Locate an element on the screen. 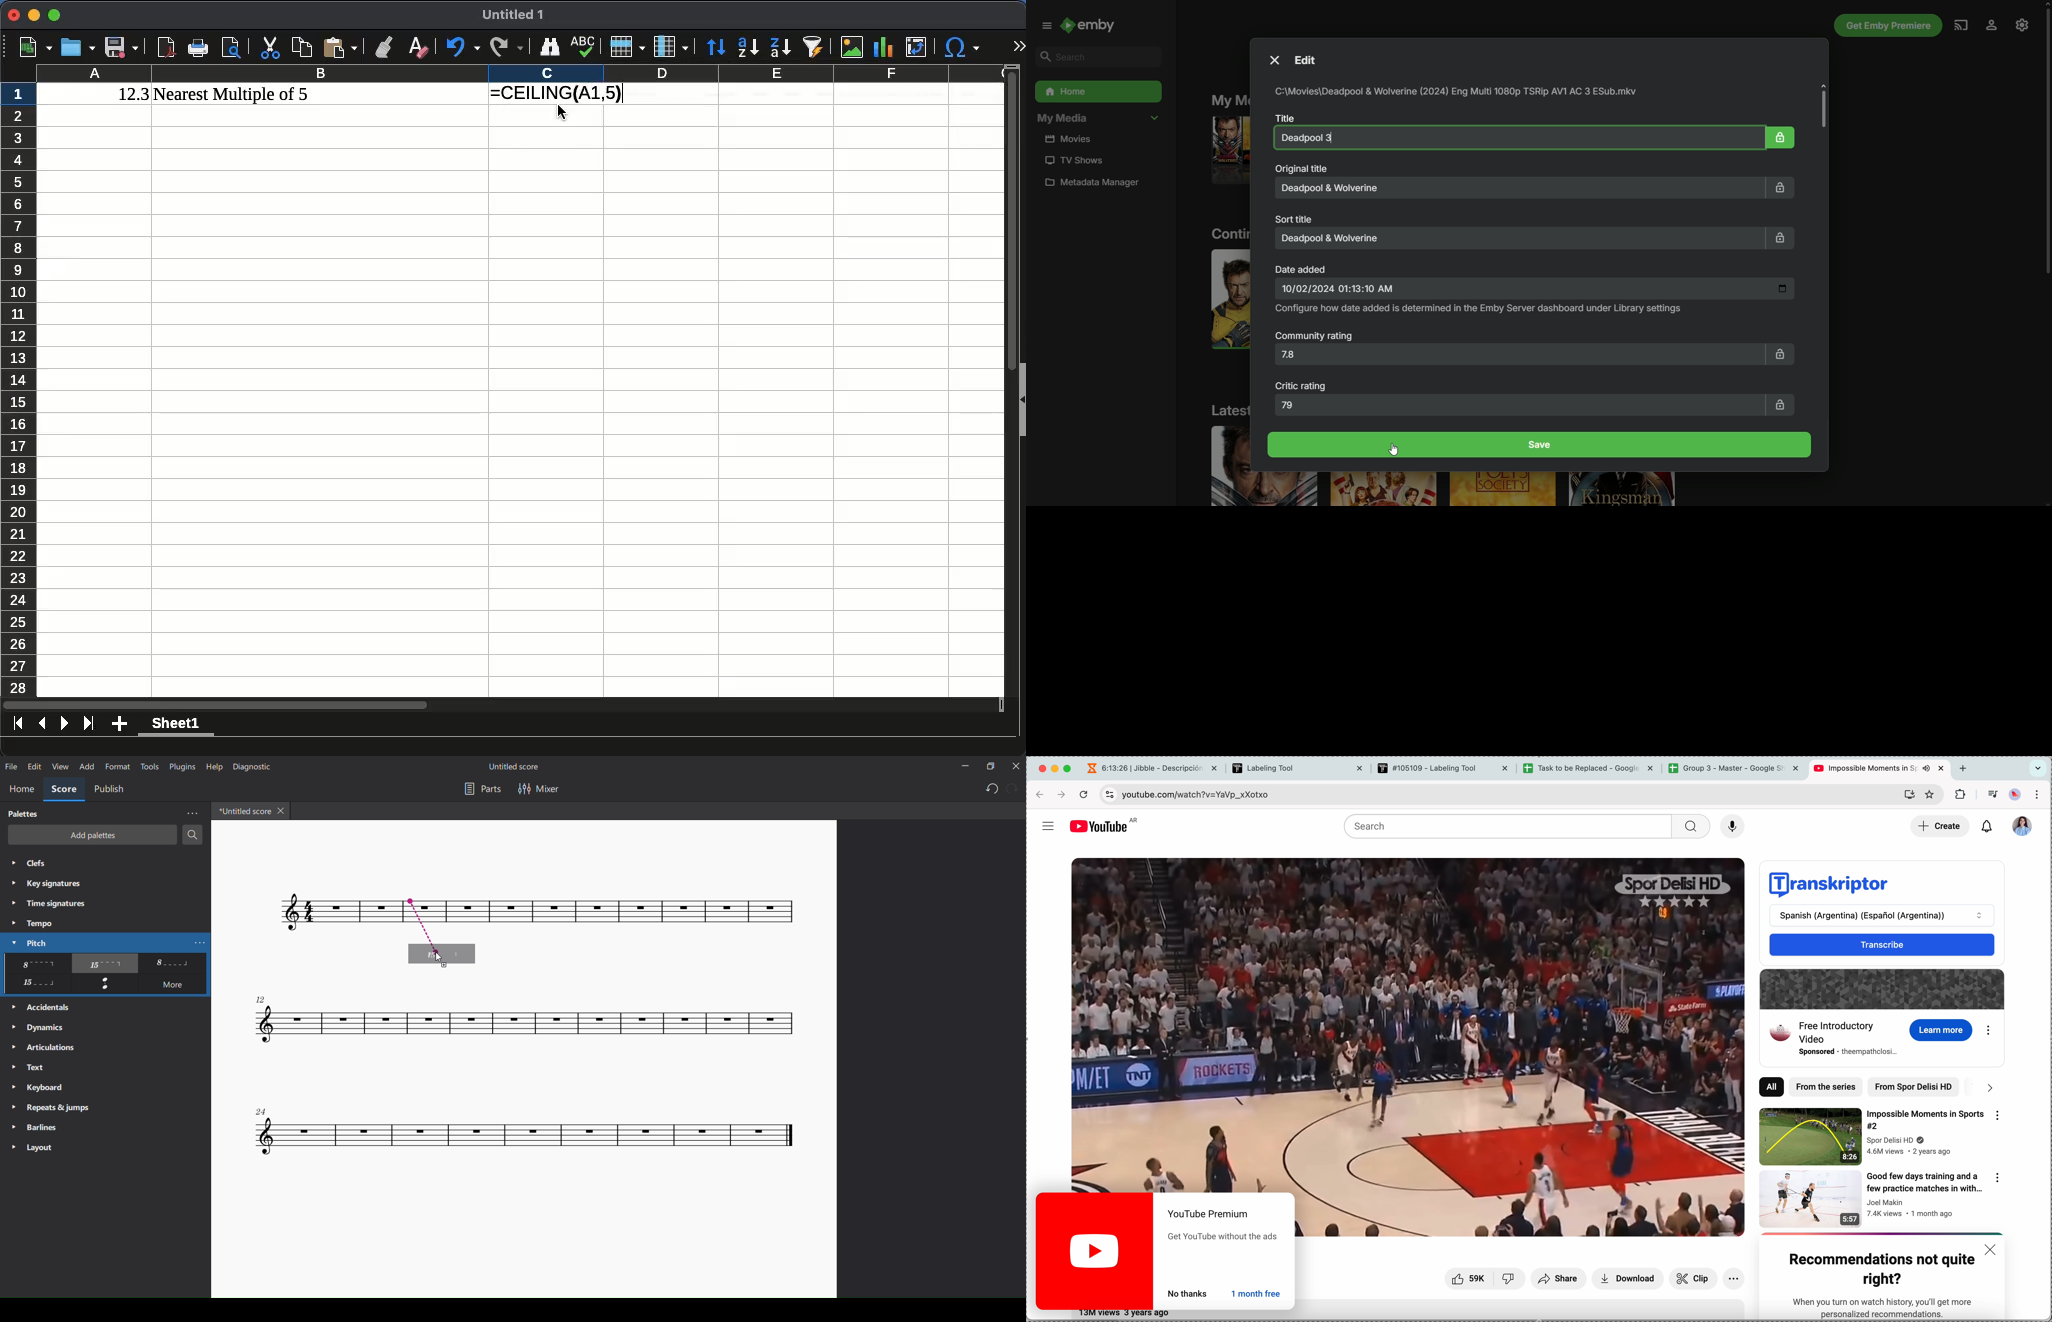 This screenshot has height=1344, width=2072. from the series is located at coordinates (1828, 1088).